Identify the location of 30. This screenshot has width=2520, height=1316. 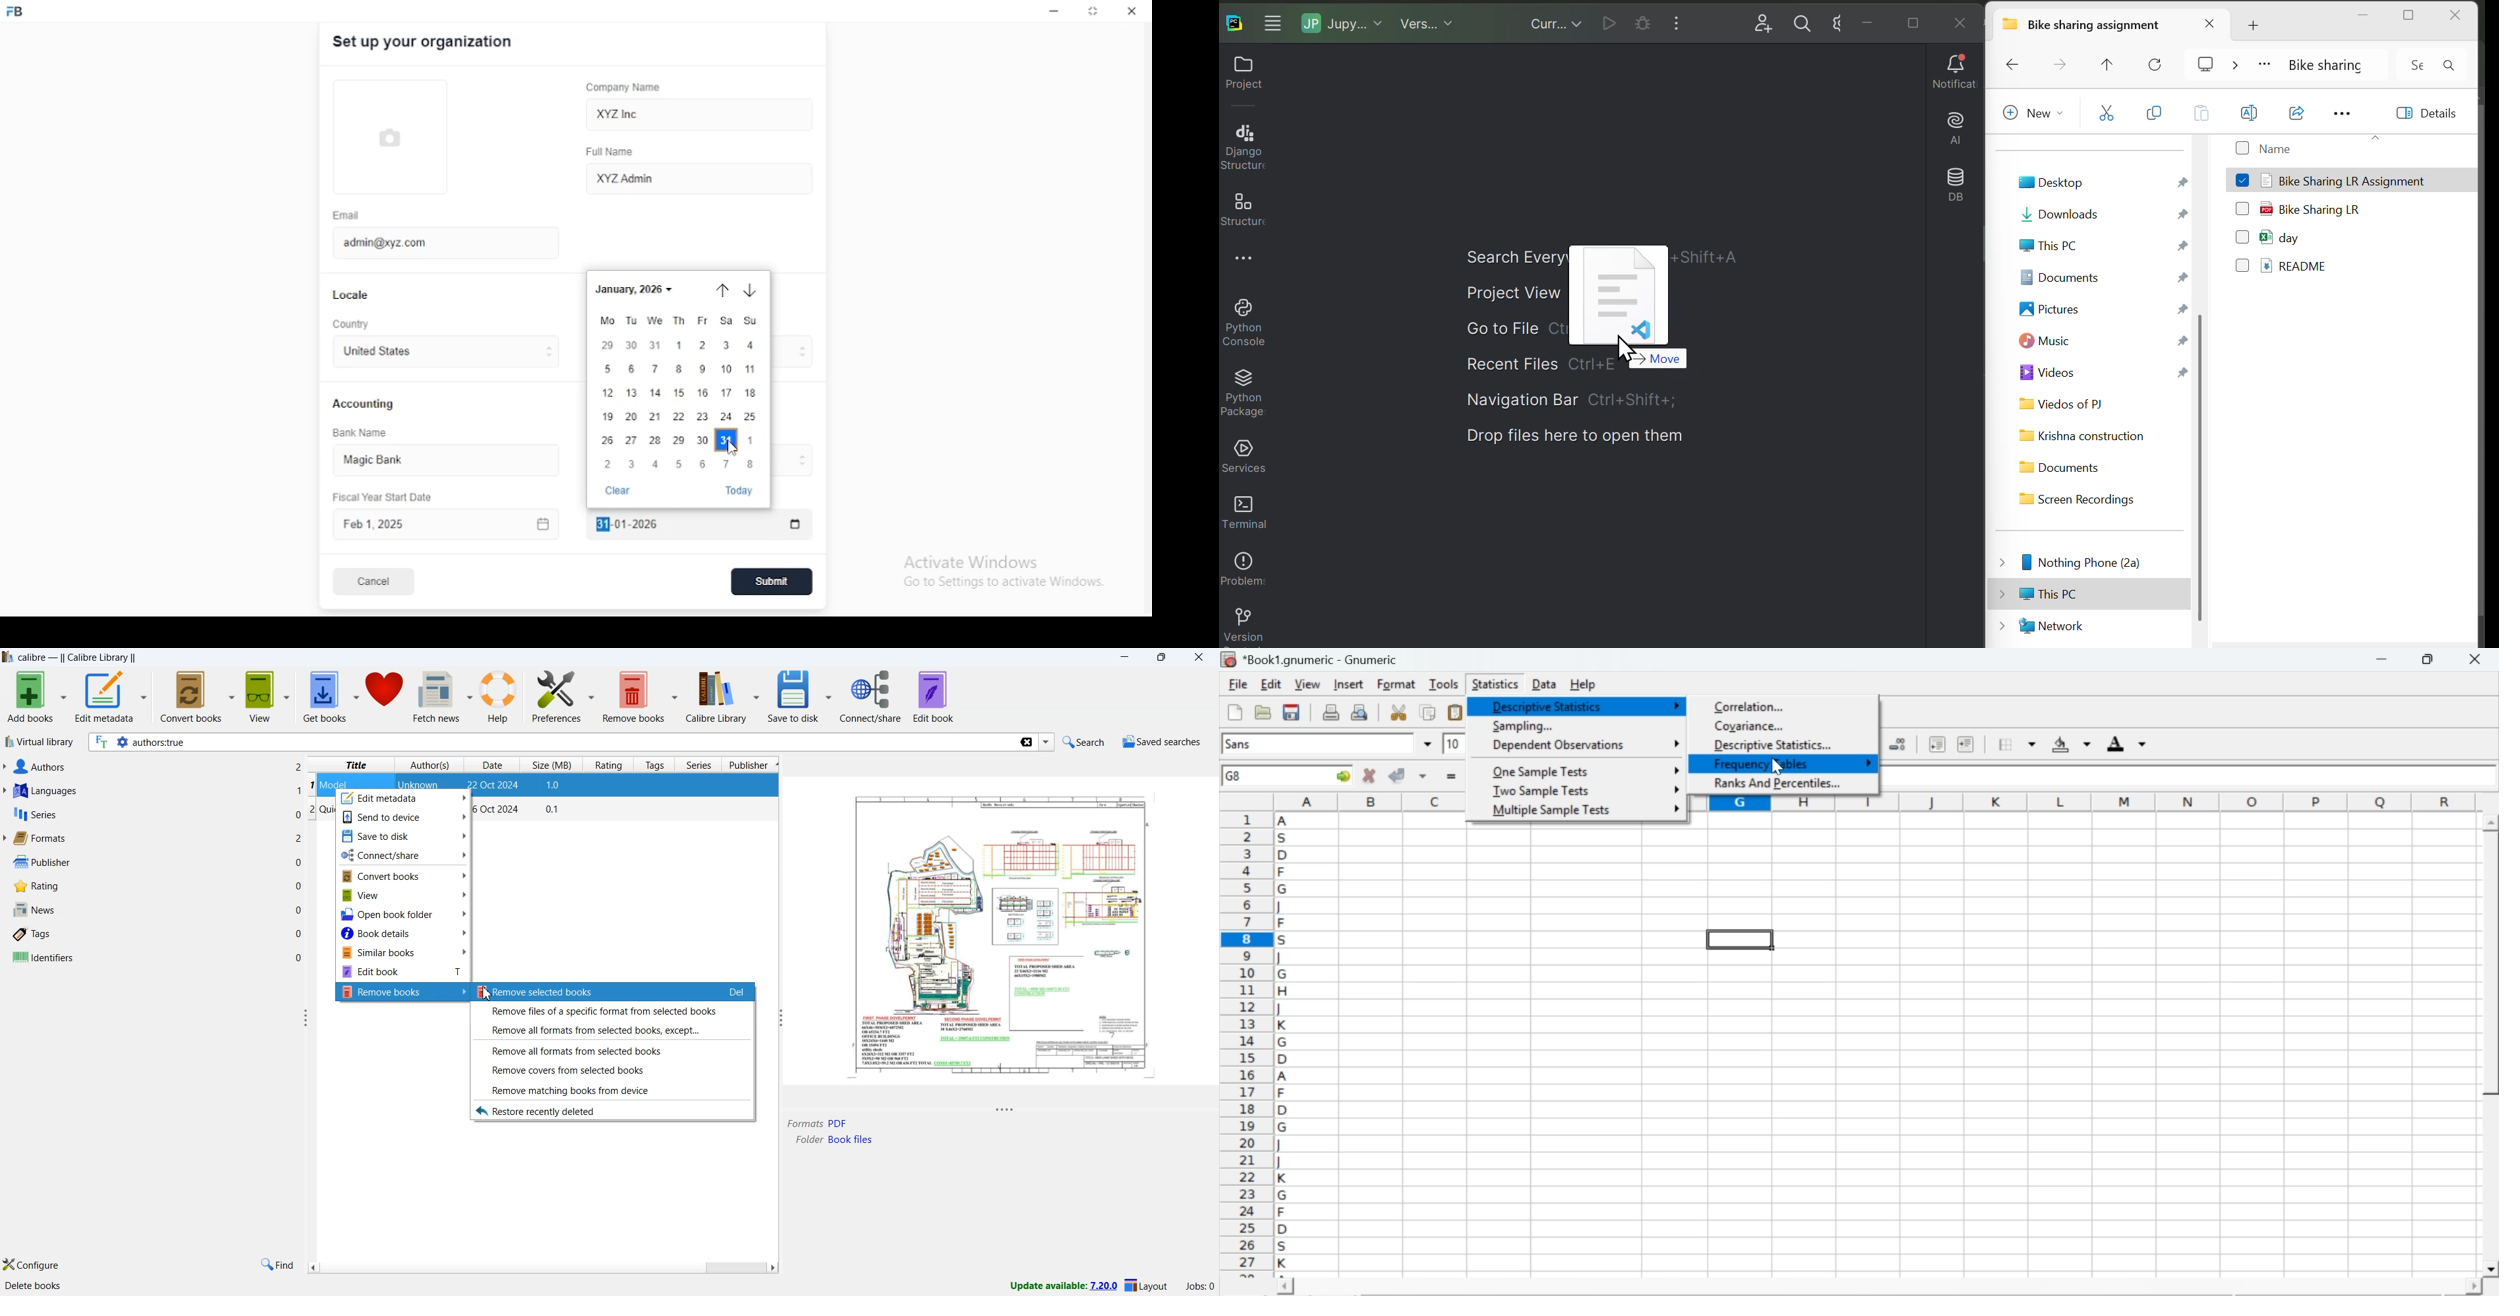
(633, 346).